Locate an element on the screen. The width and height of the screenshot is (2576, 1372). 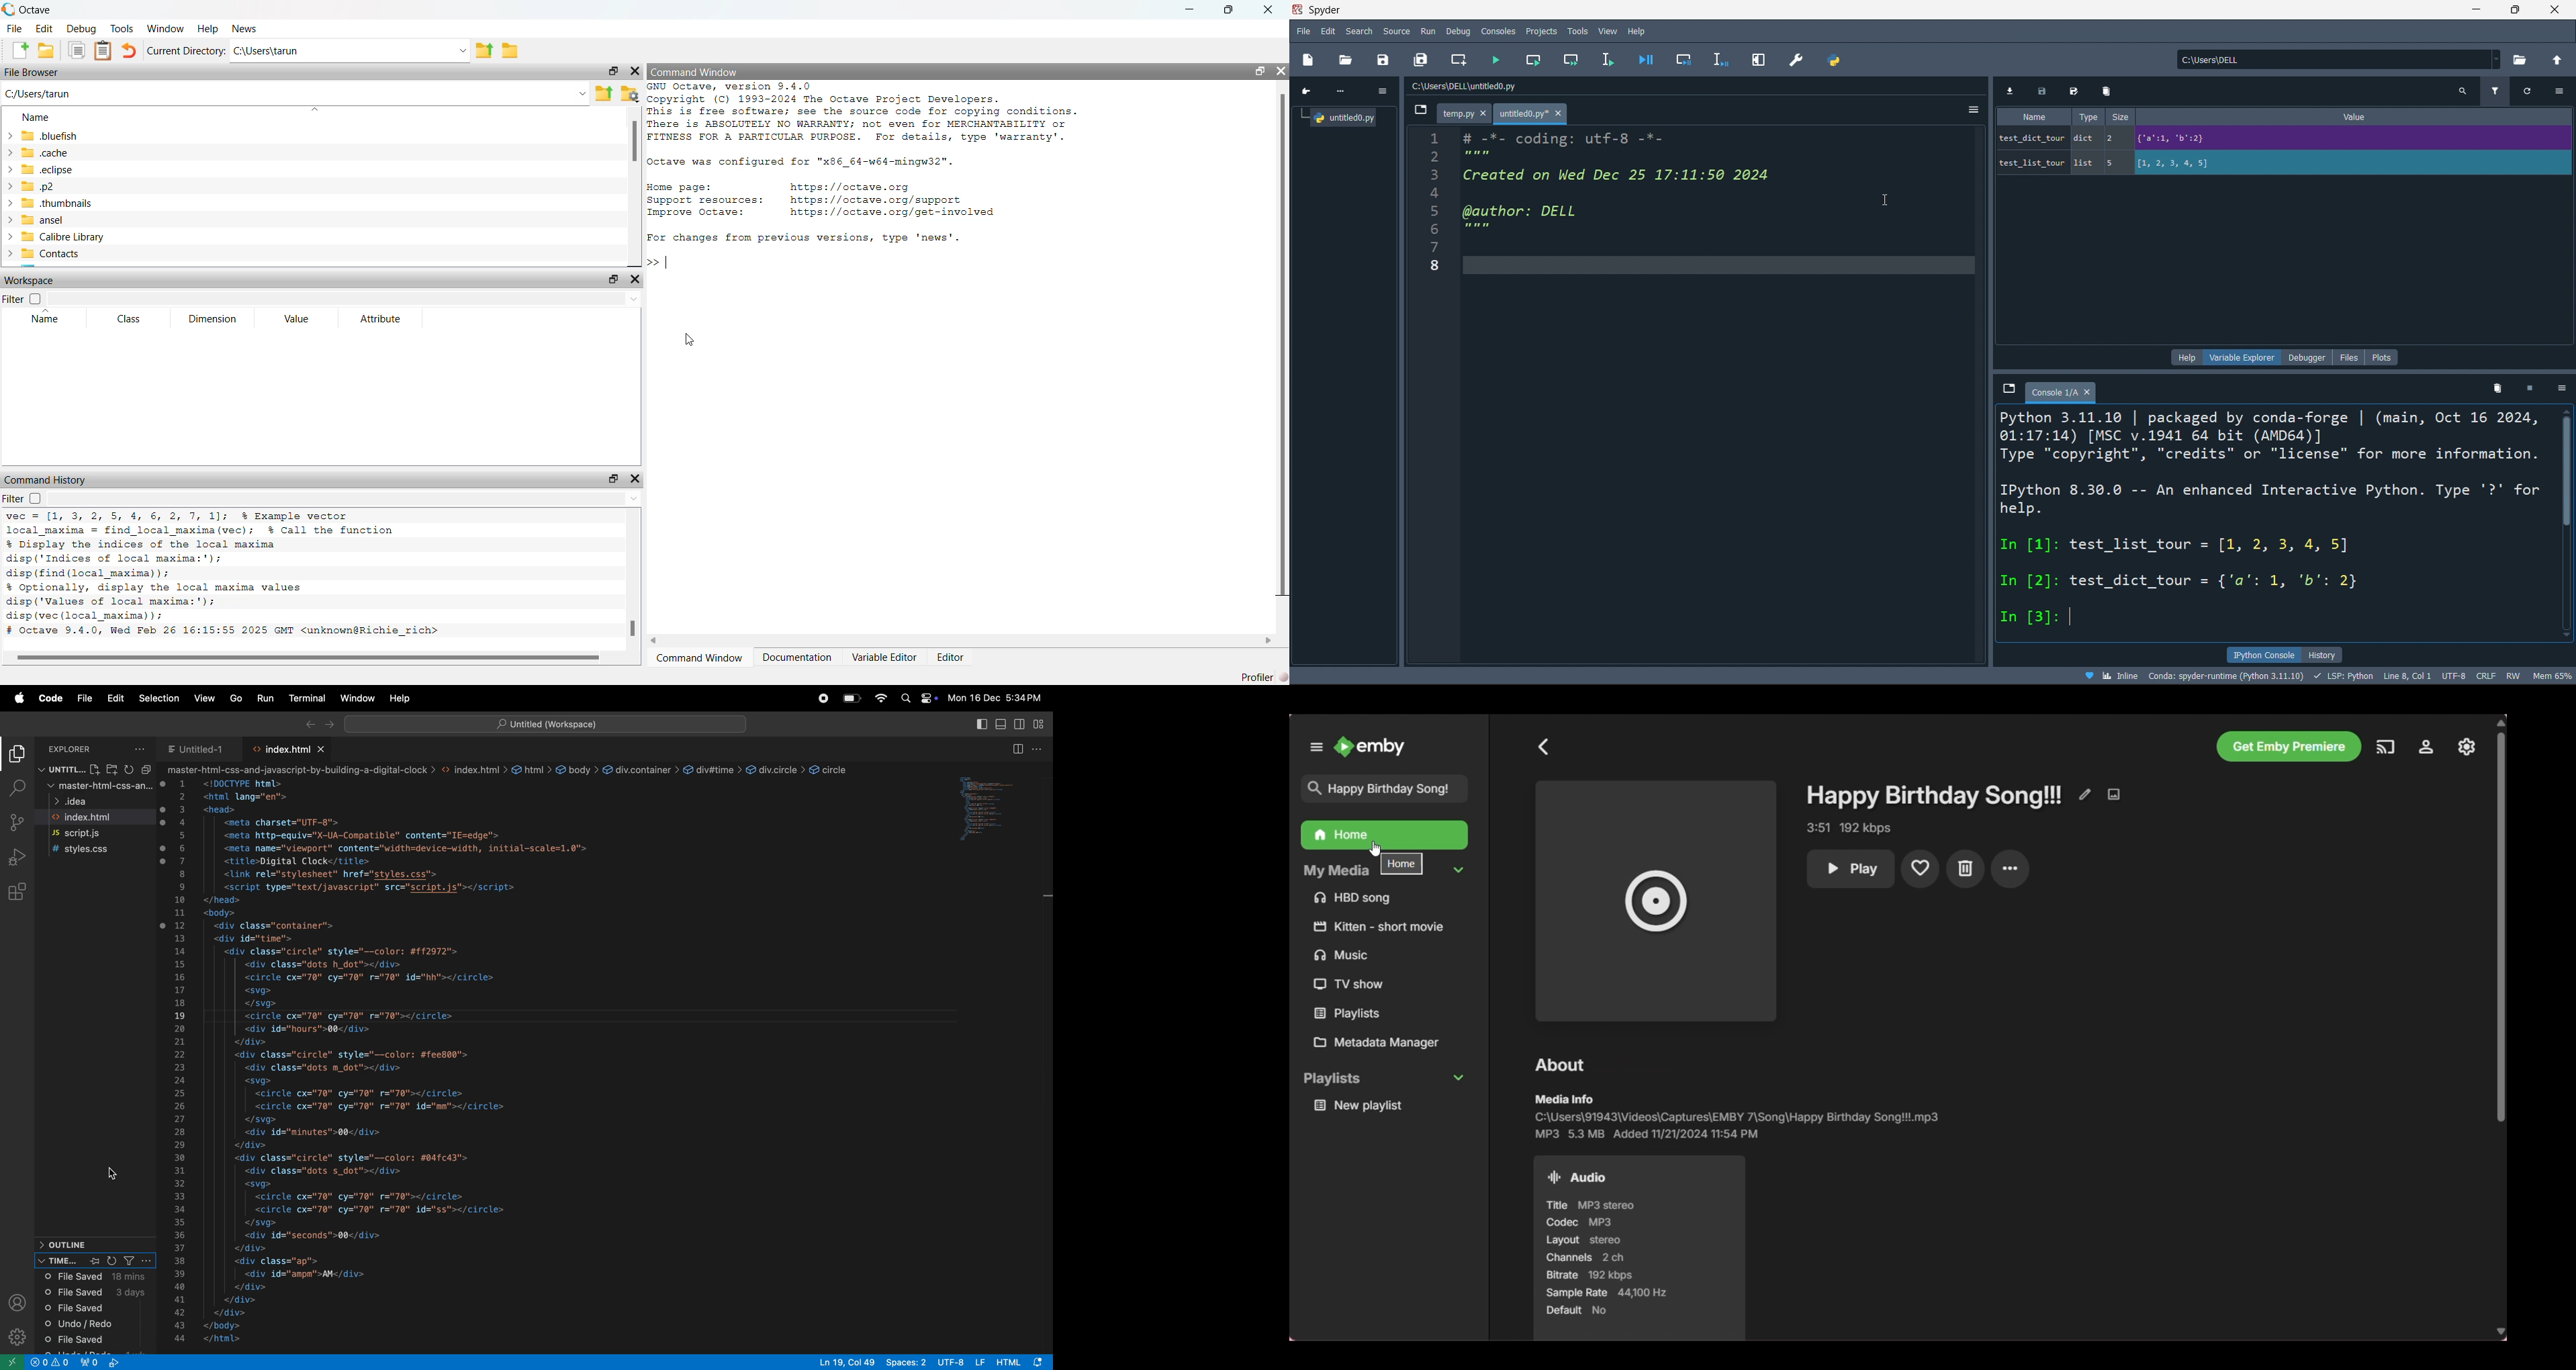
filter is located at coordinates (2496, 92).